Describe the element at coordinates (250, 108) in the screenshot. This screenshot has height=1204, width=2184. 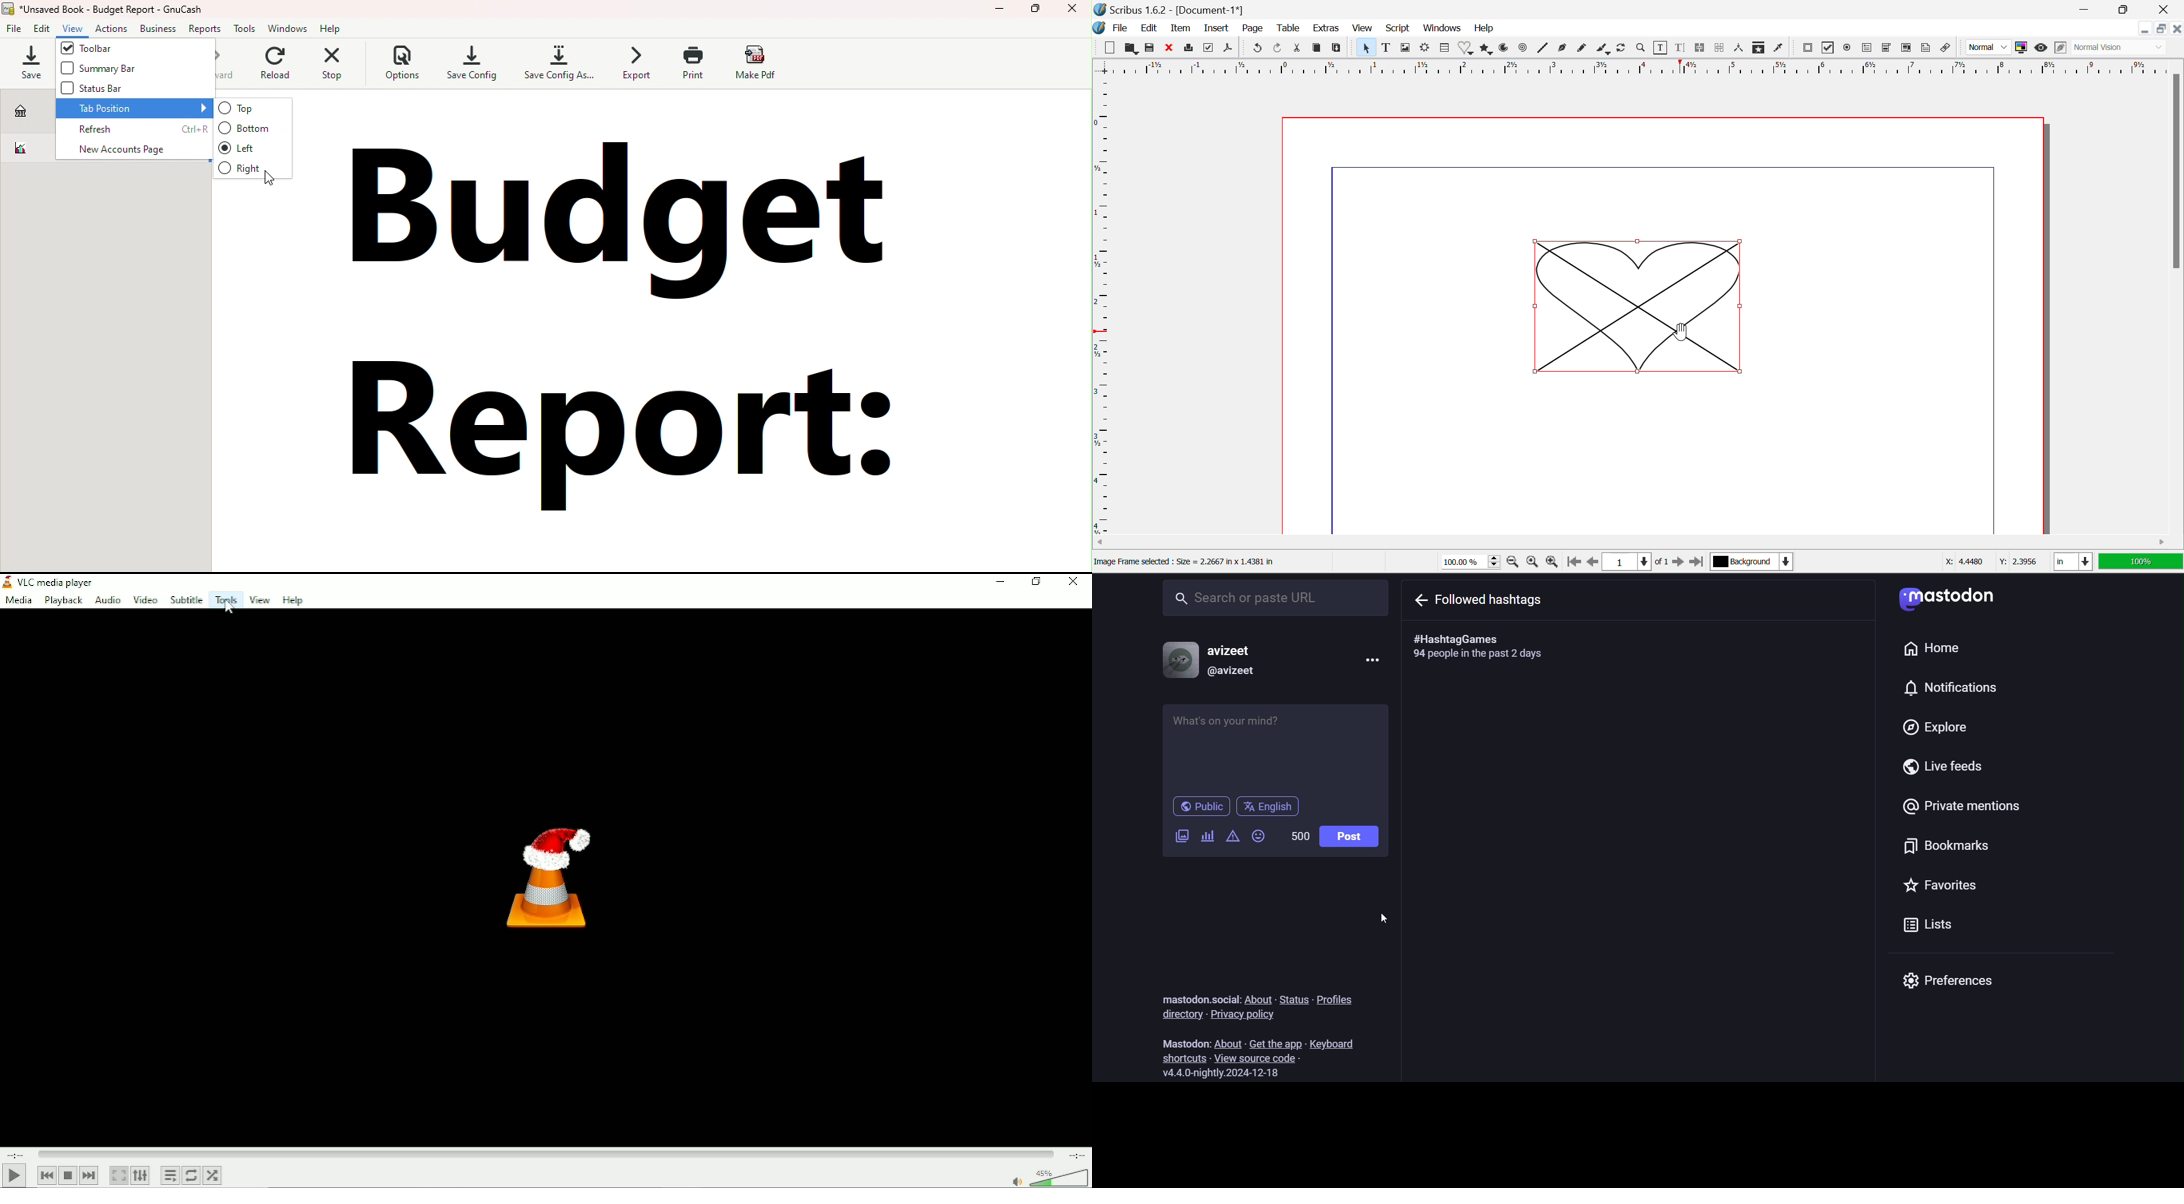
I see `Top` at that location.